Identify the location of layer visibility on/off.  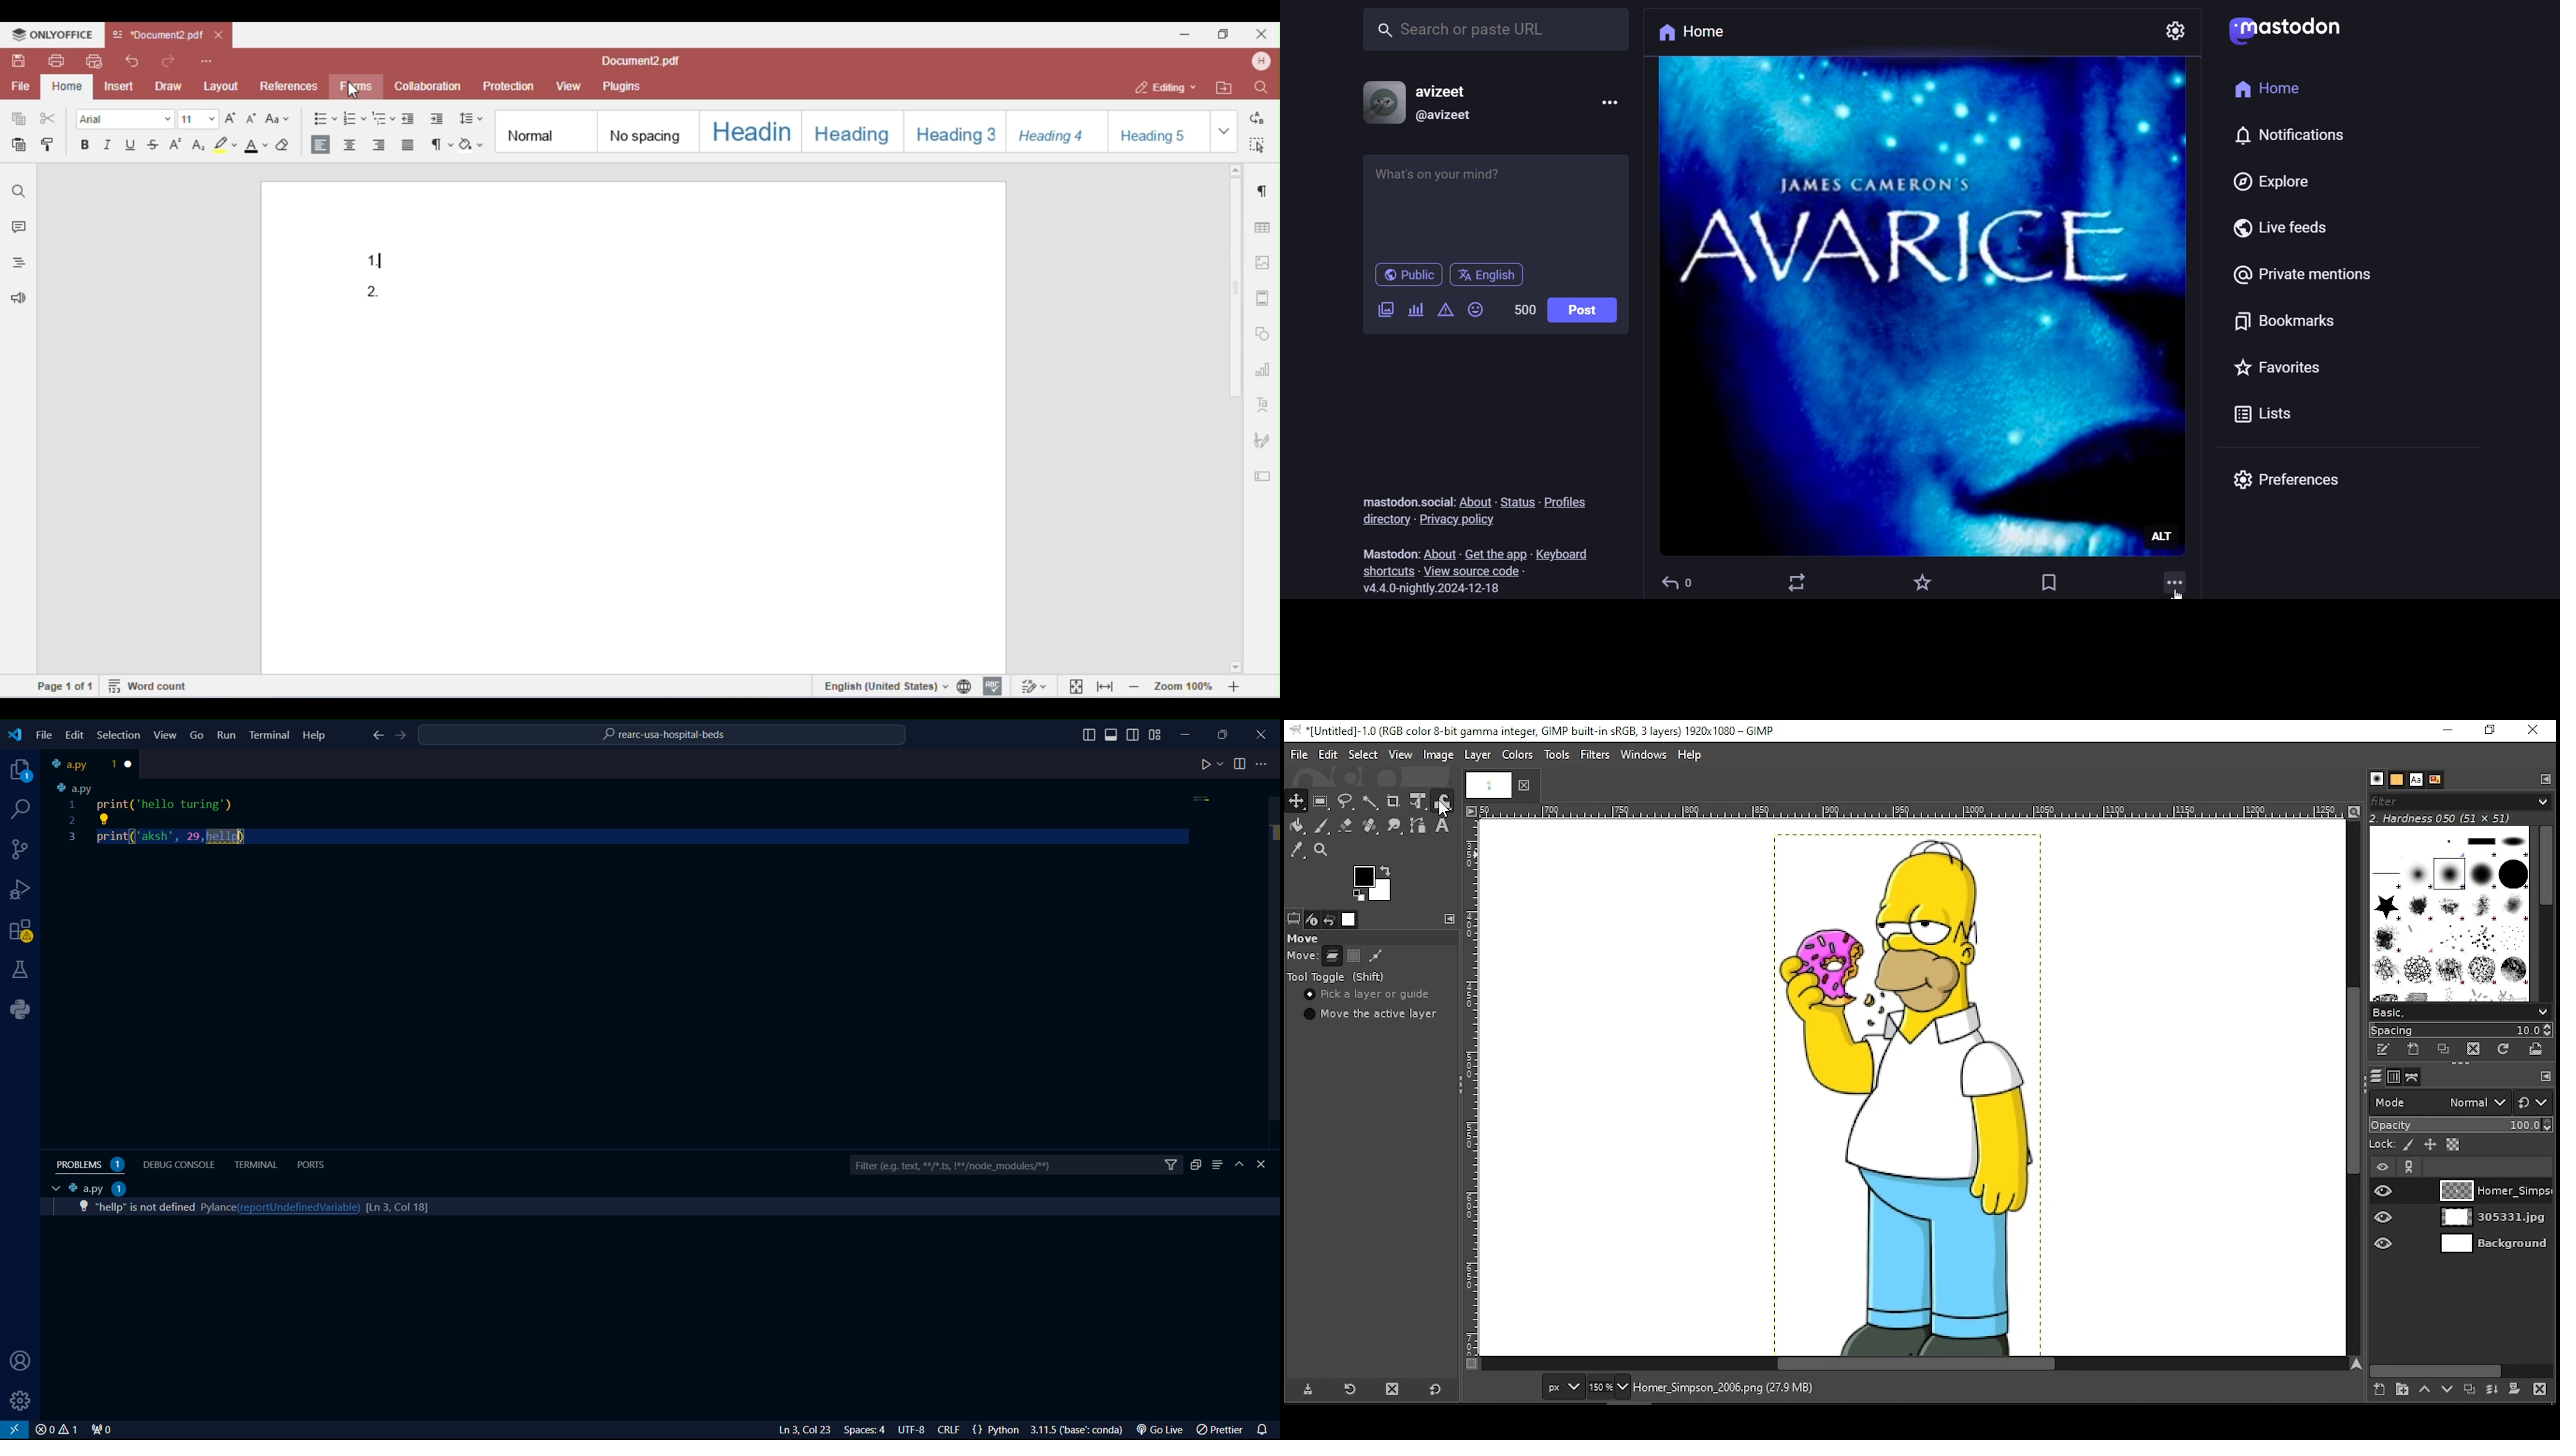
(2384, 1245).